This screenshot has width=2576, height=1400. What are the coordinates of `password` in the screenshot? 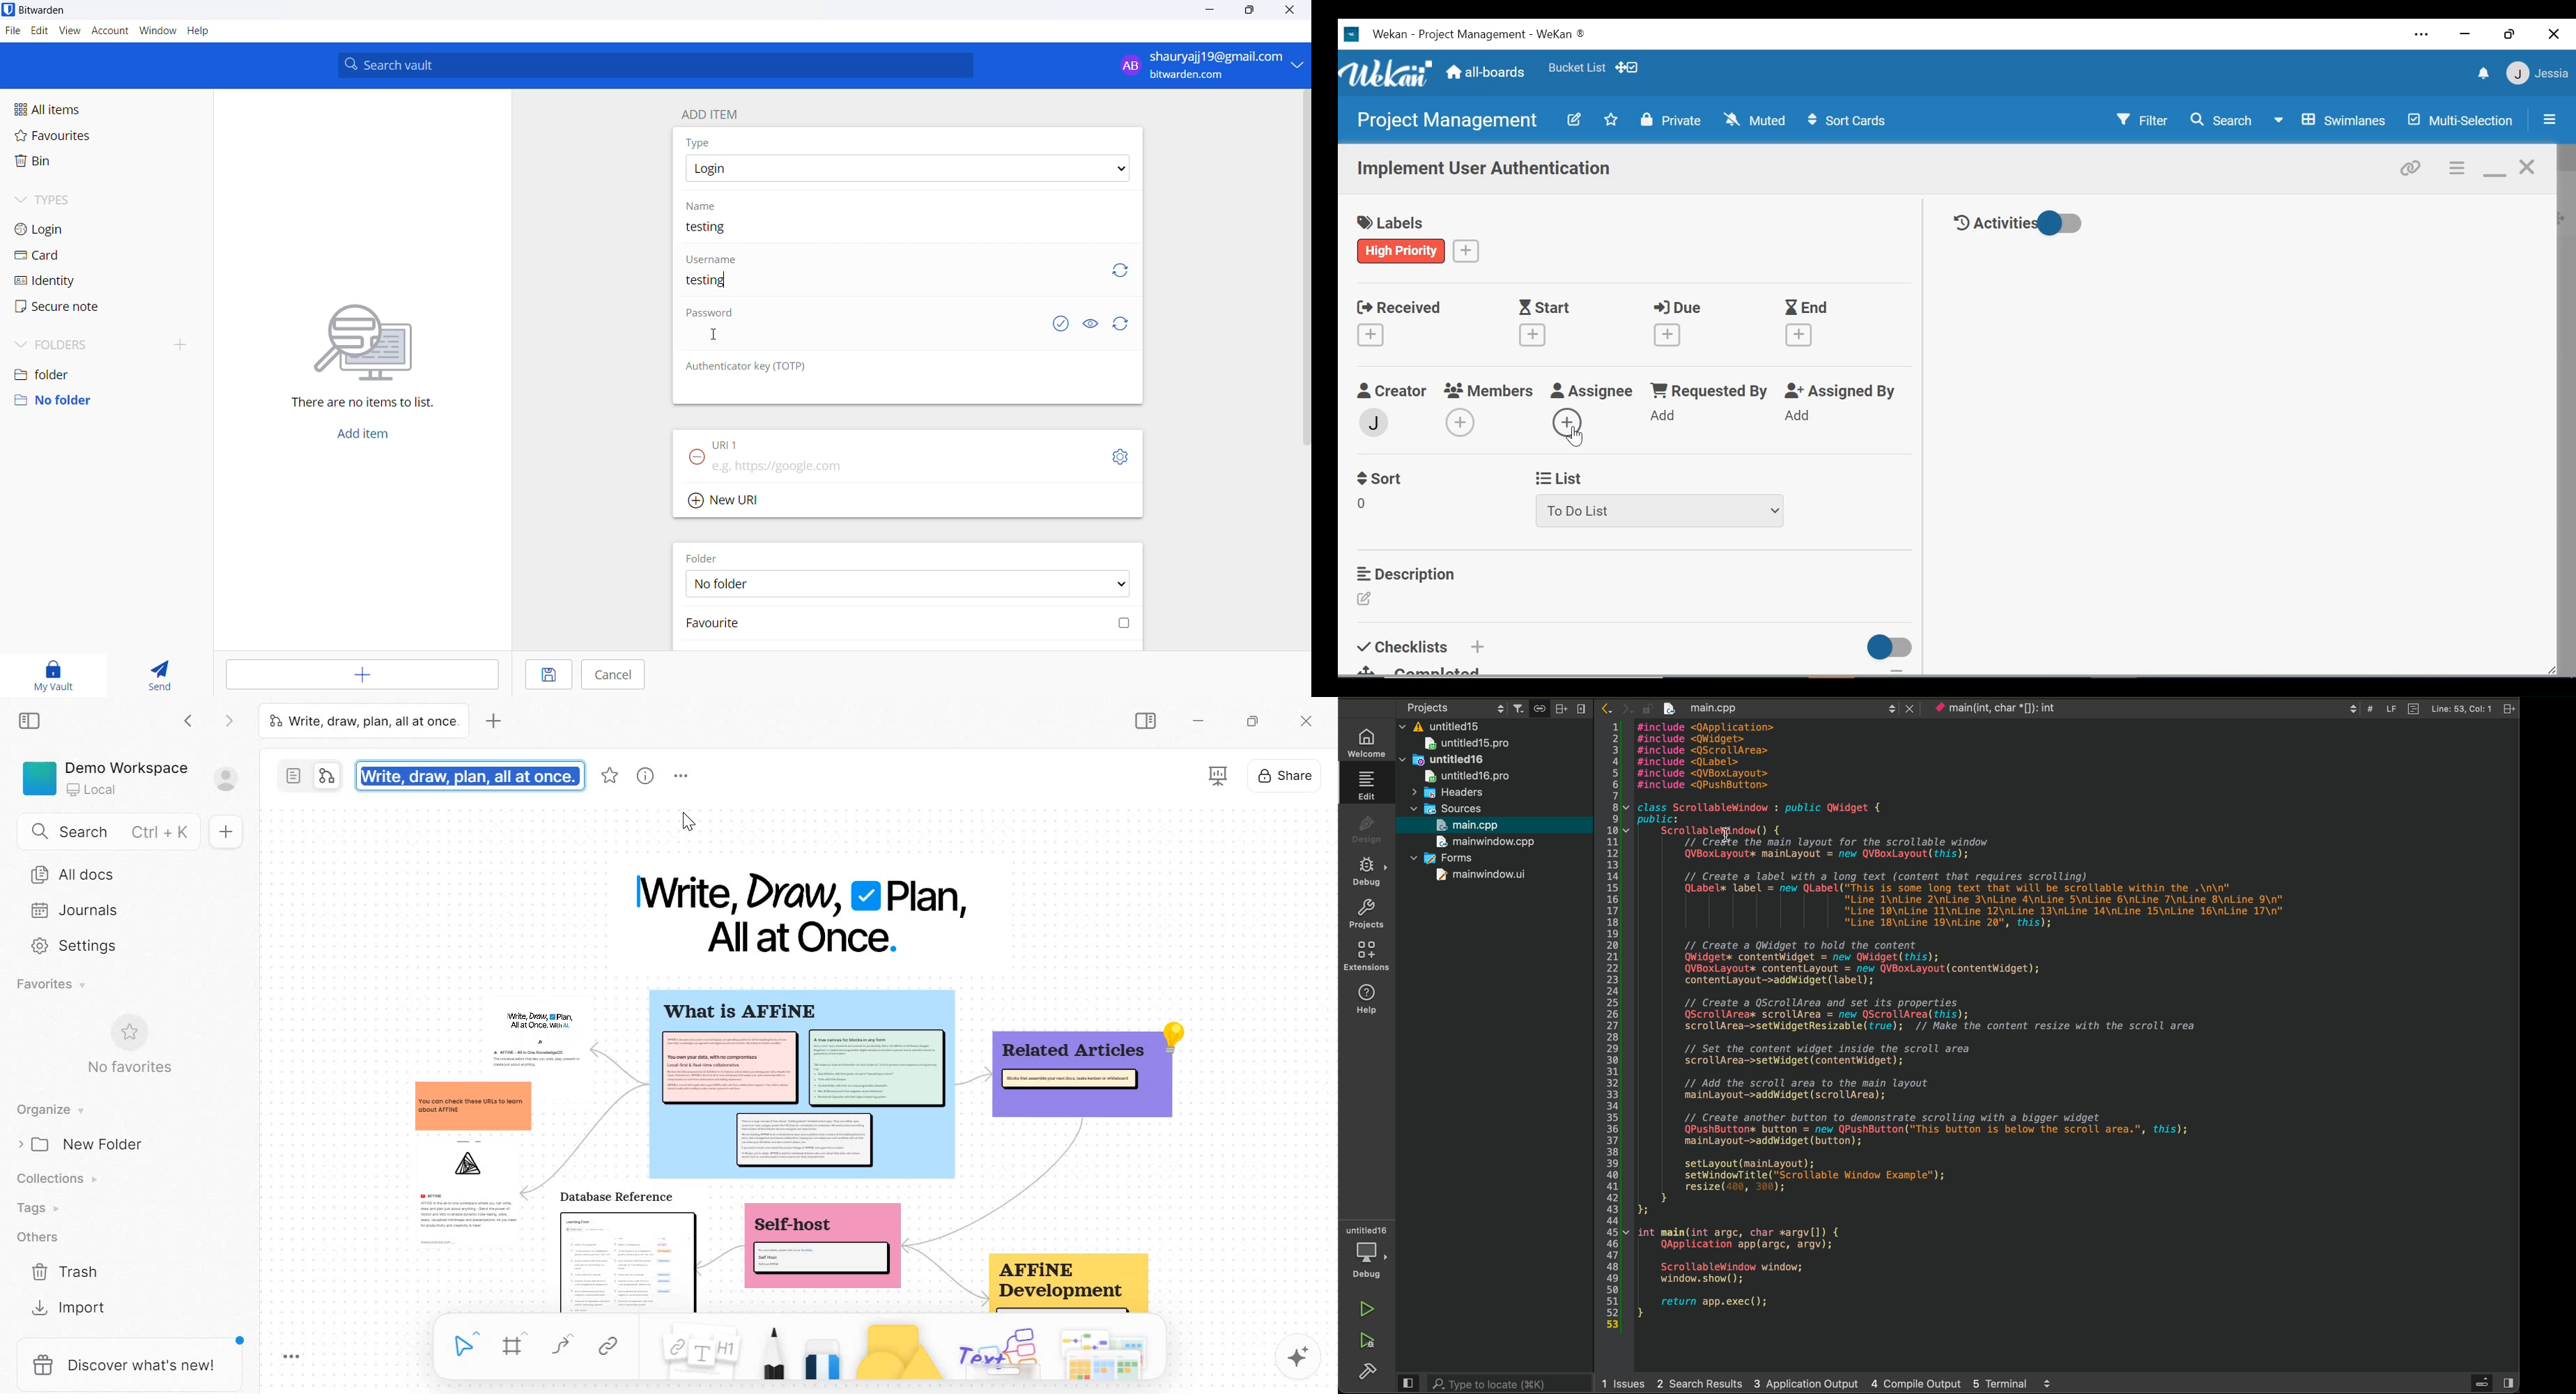 It's located at (717, 314).